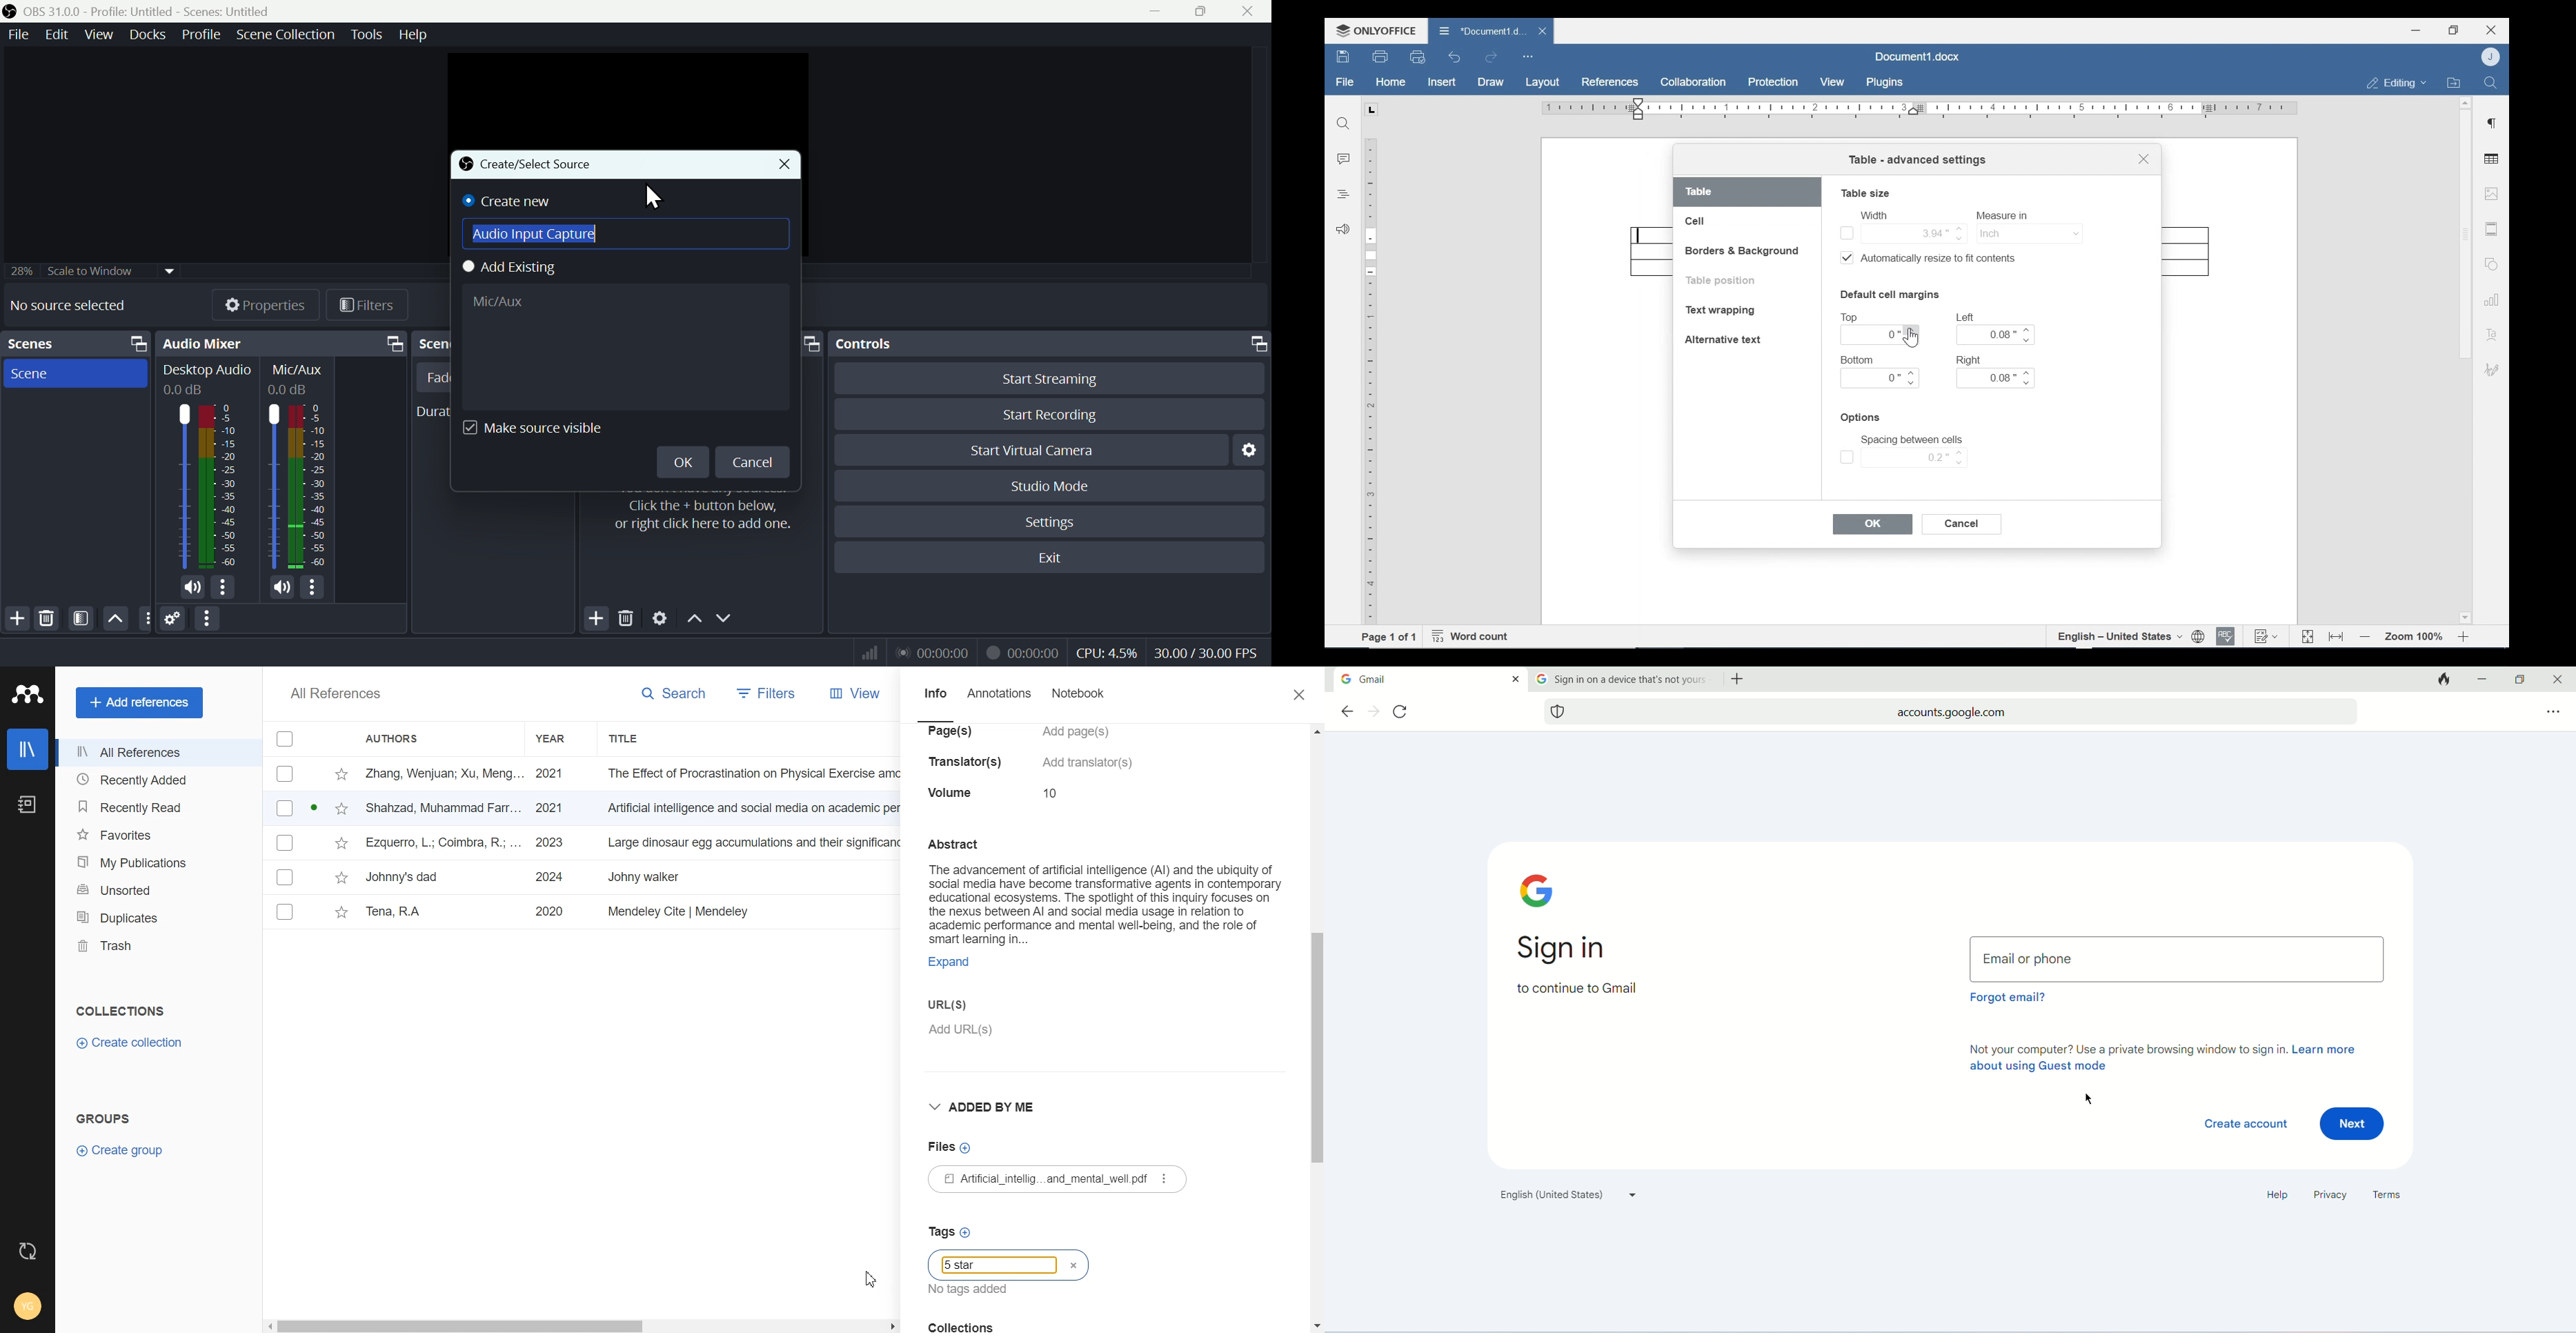 This screenshot has width=2576, height=1344. What do you see at coordinates (201, 34) in the screenshot?
I see `Profile` at bounding box center [201, 34].